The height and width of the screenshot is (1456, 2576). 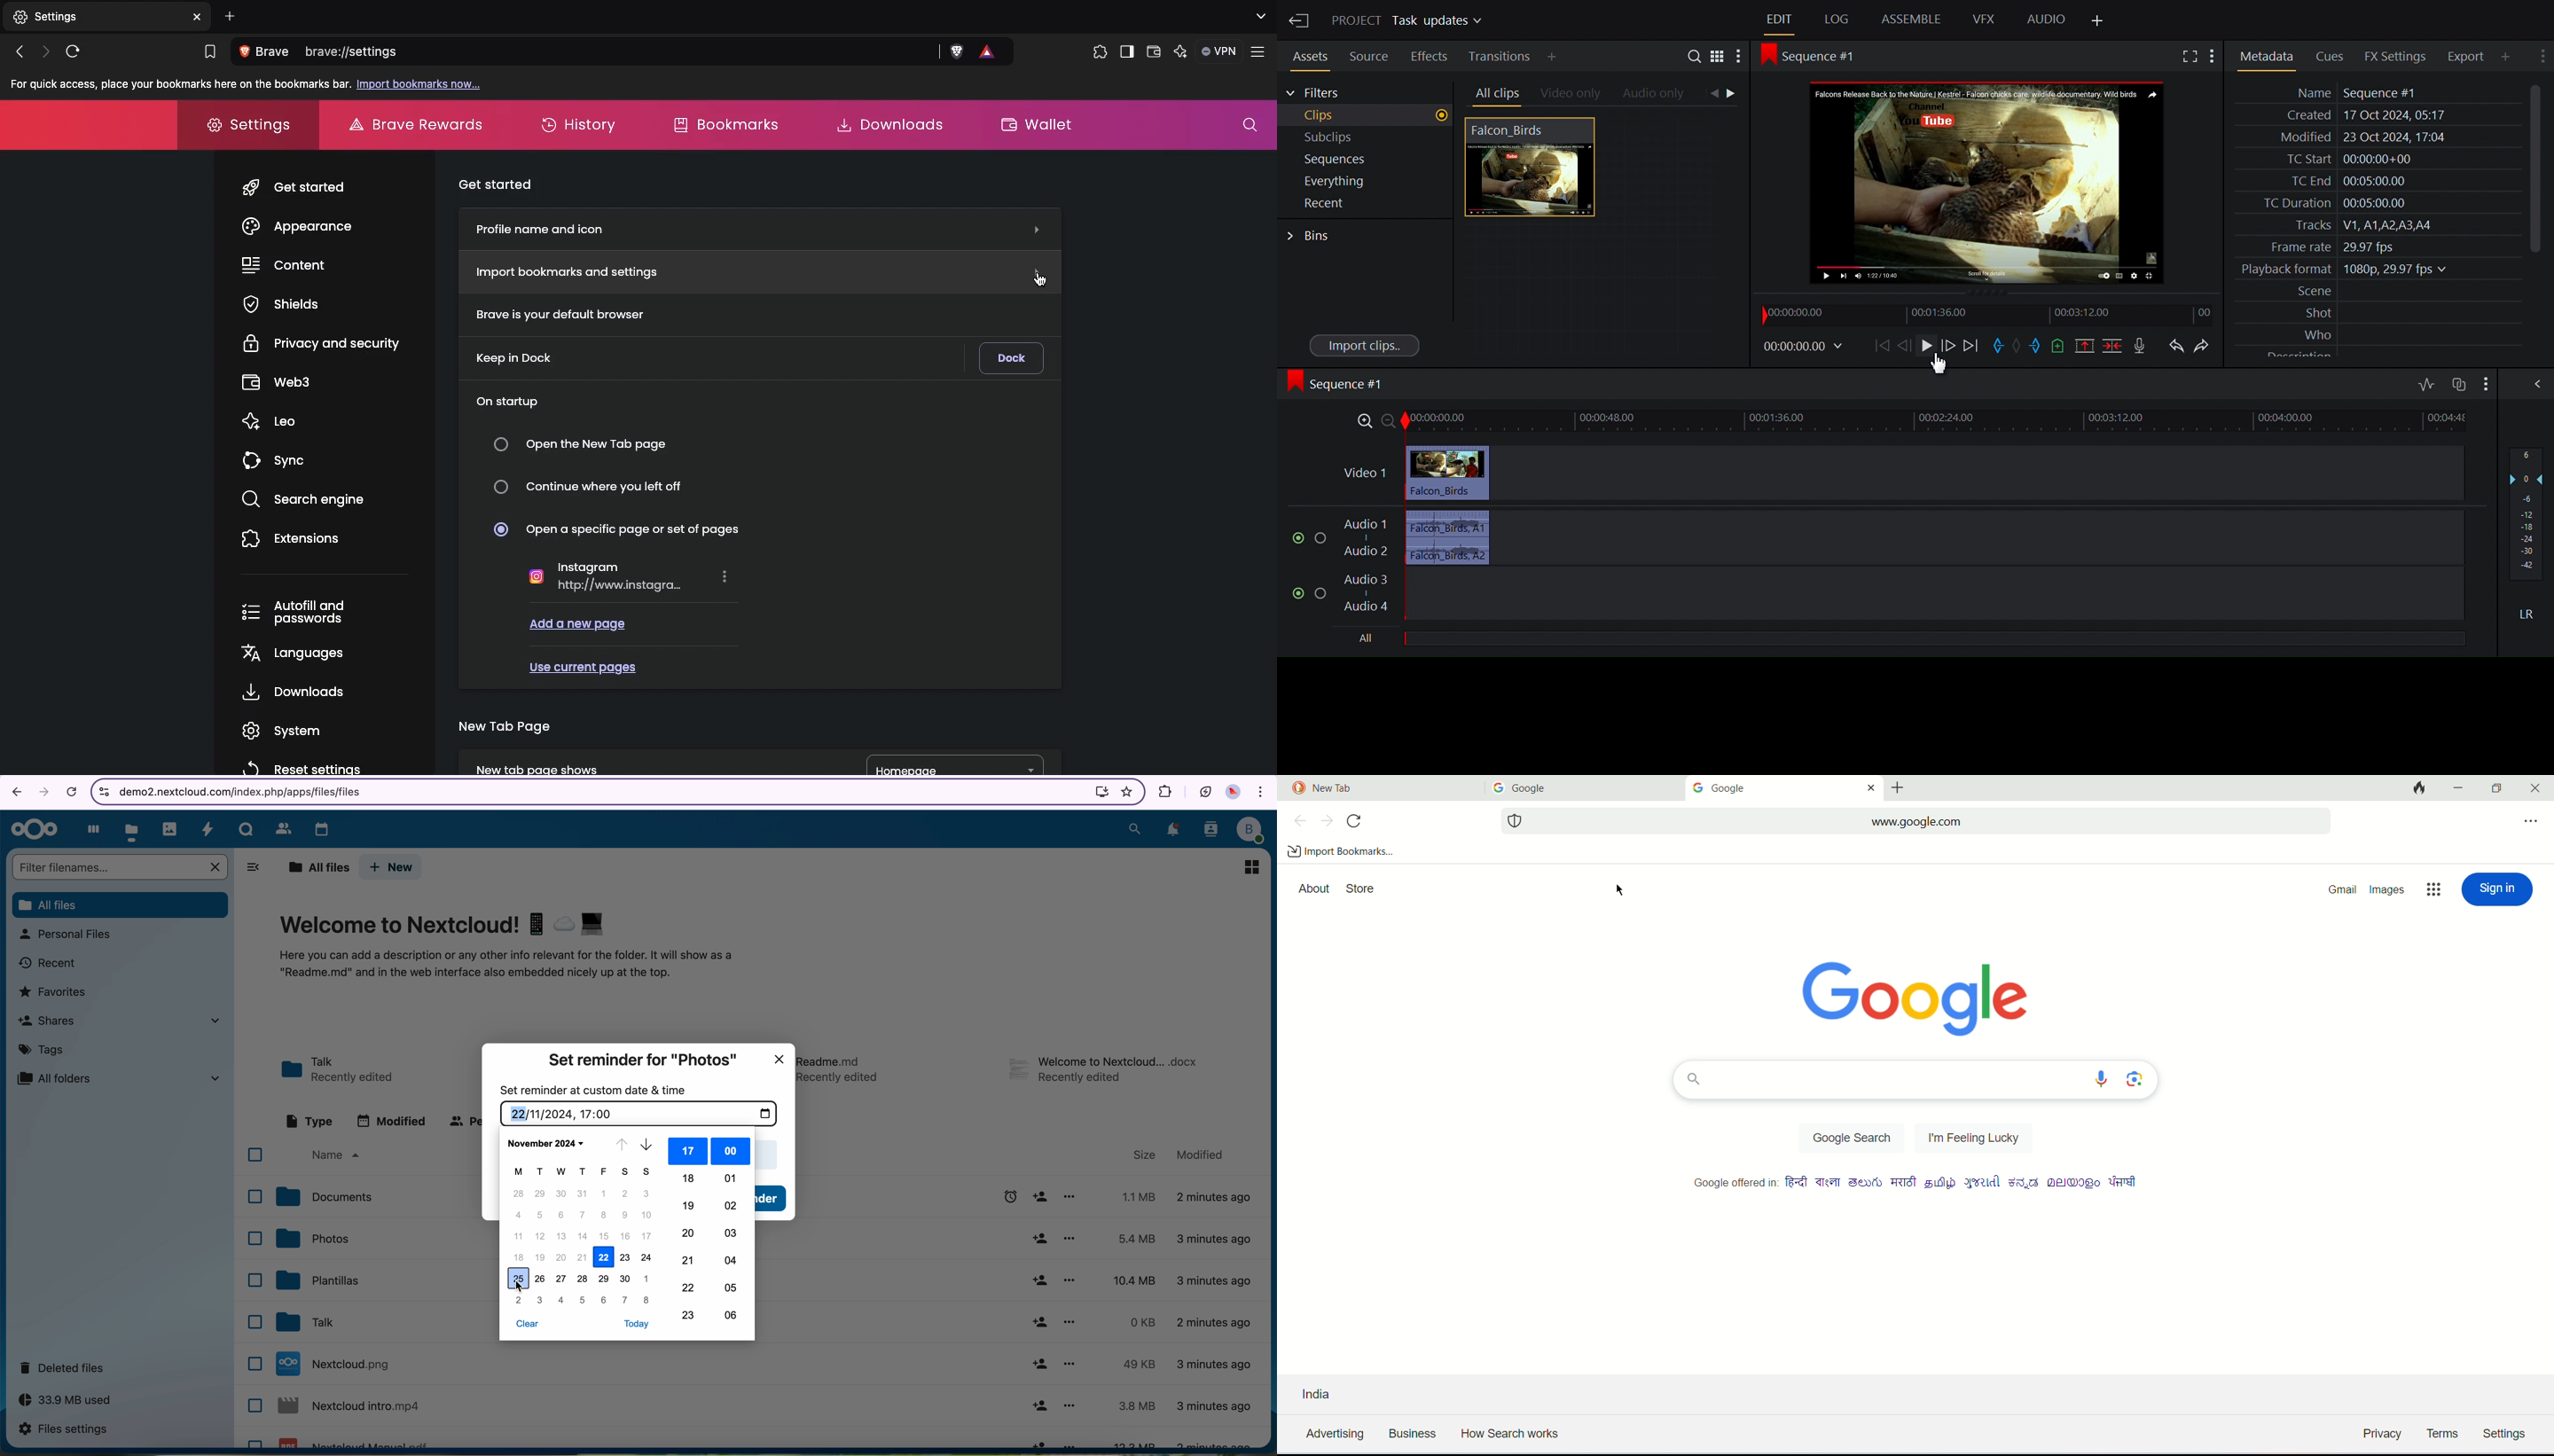 I want to click on timeline, so click(x=1941, y=419).